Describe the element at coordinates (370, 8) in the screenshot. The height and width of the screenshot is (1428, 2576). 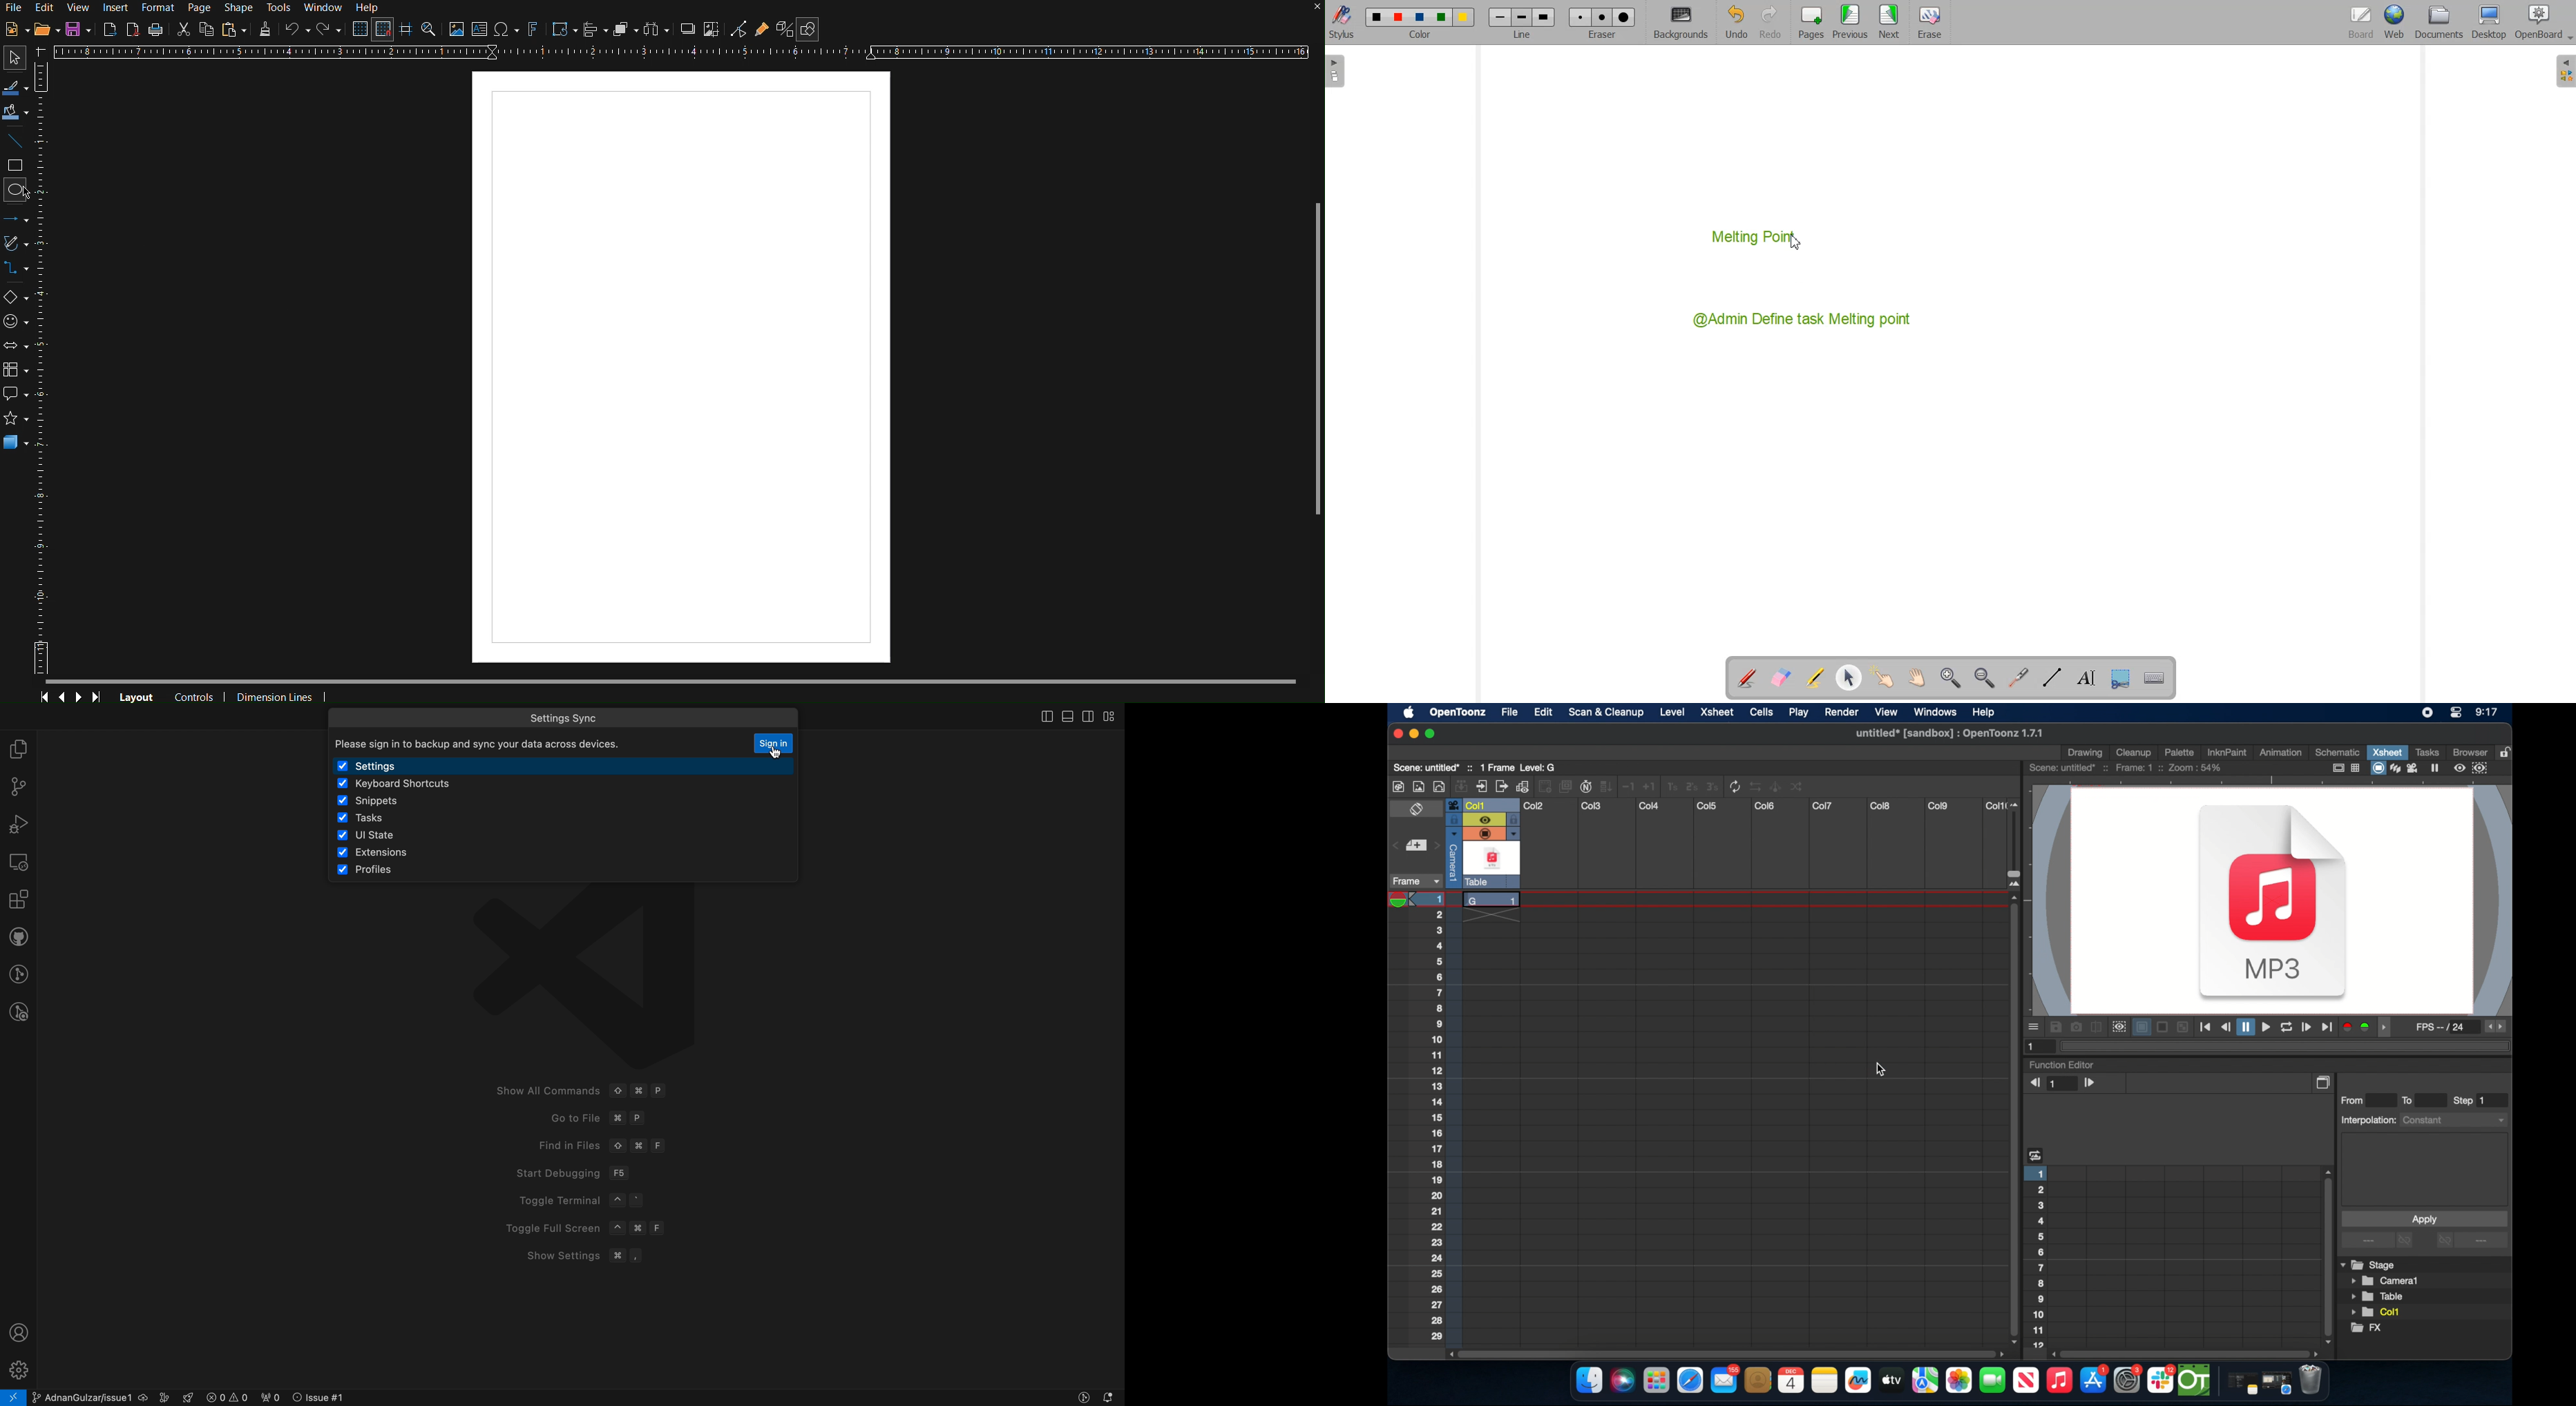
I see `Help` at that location.